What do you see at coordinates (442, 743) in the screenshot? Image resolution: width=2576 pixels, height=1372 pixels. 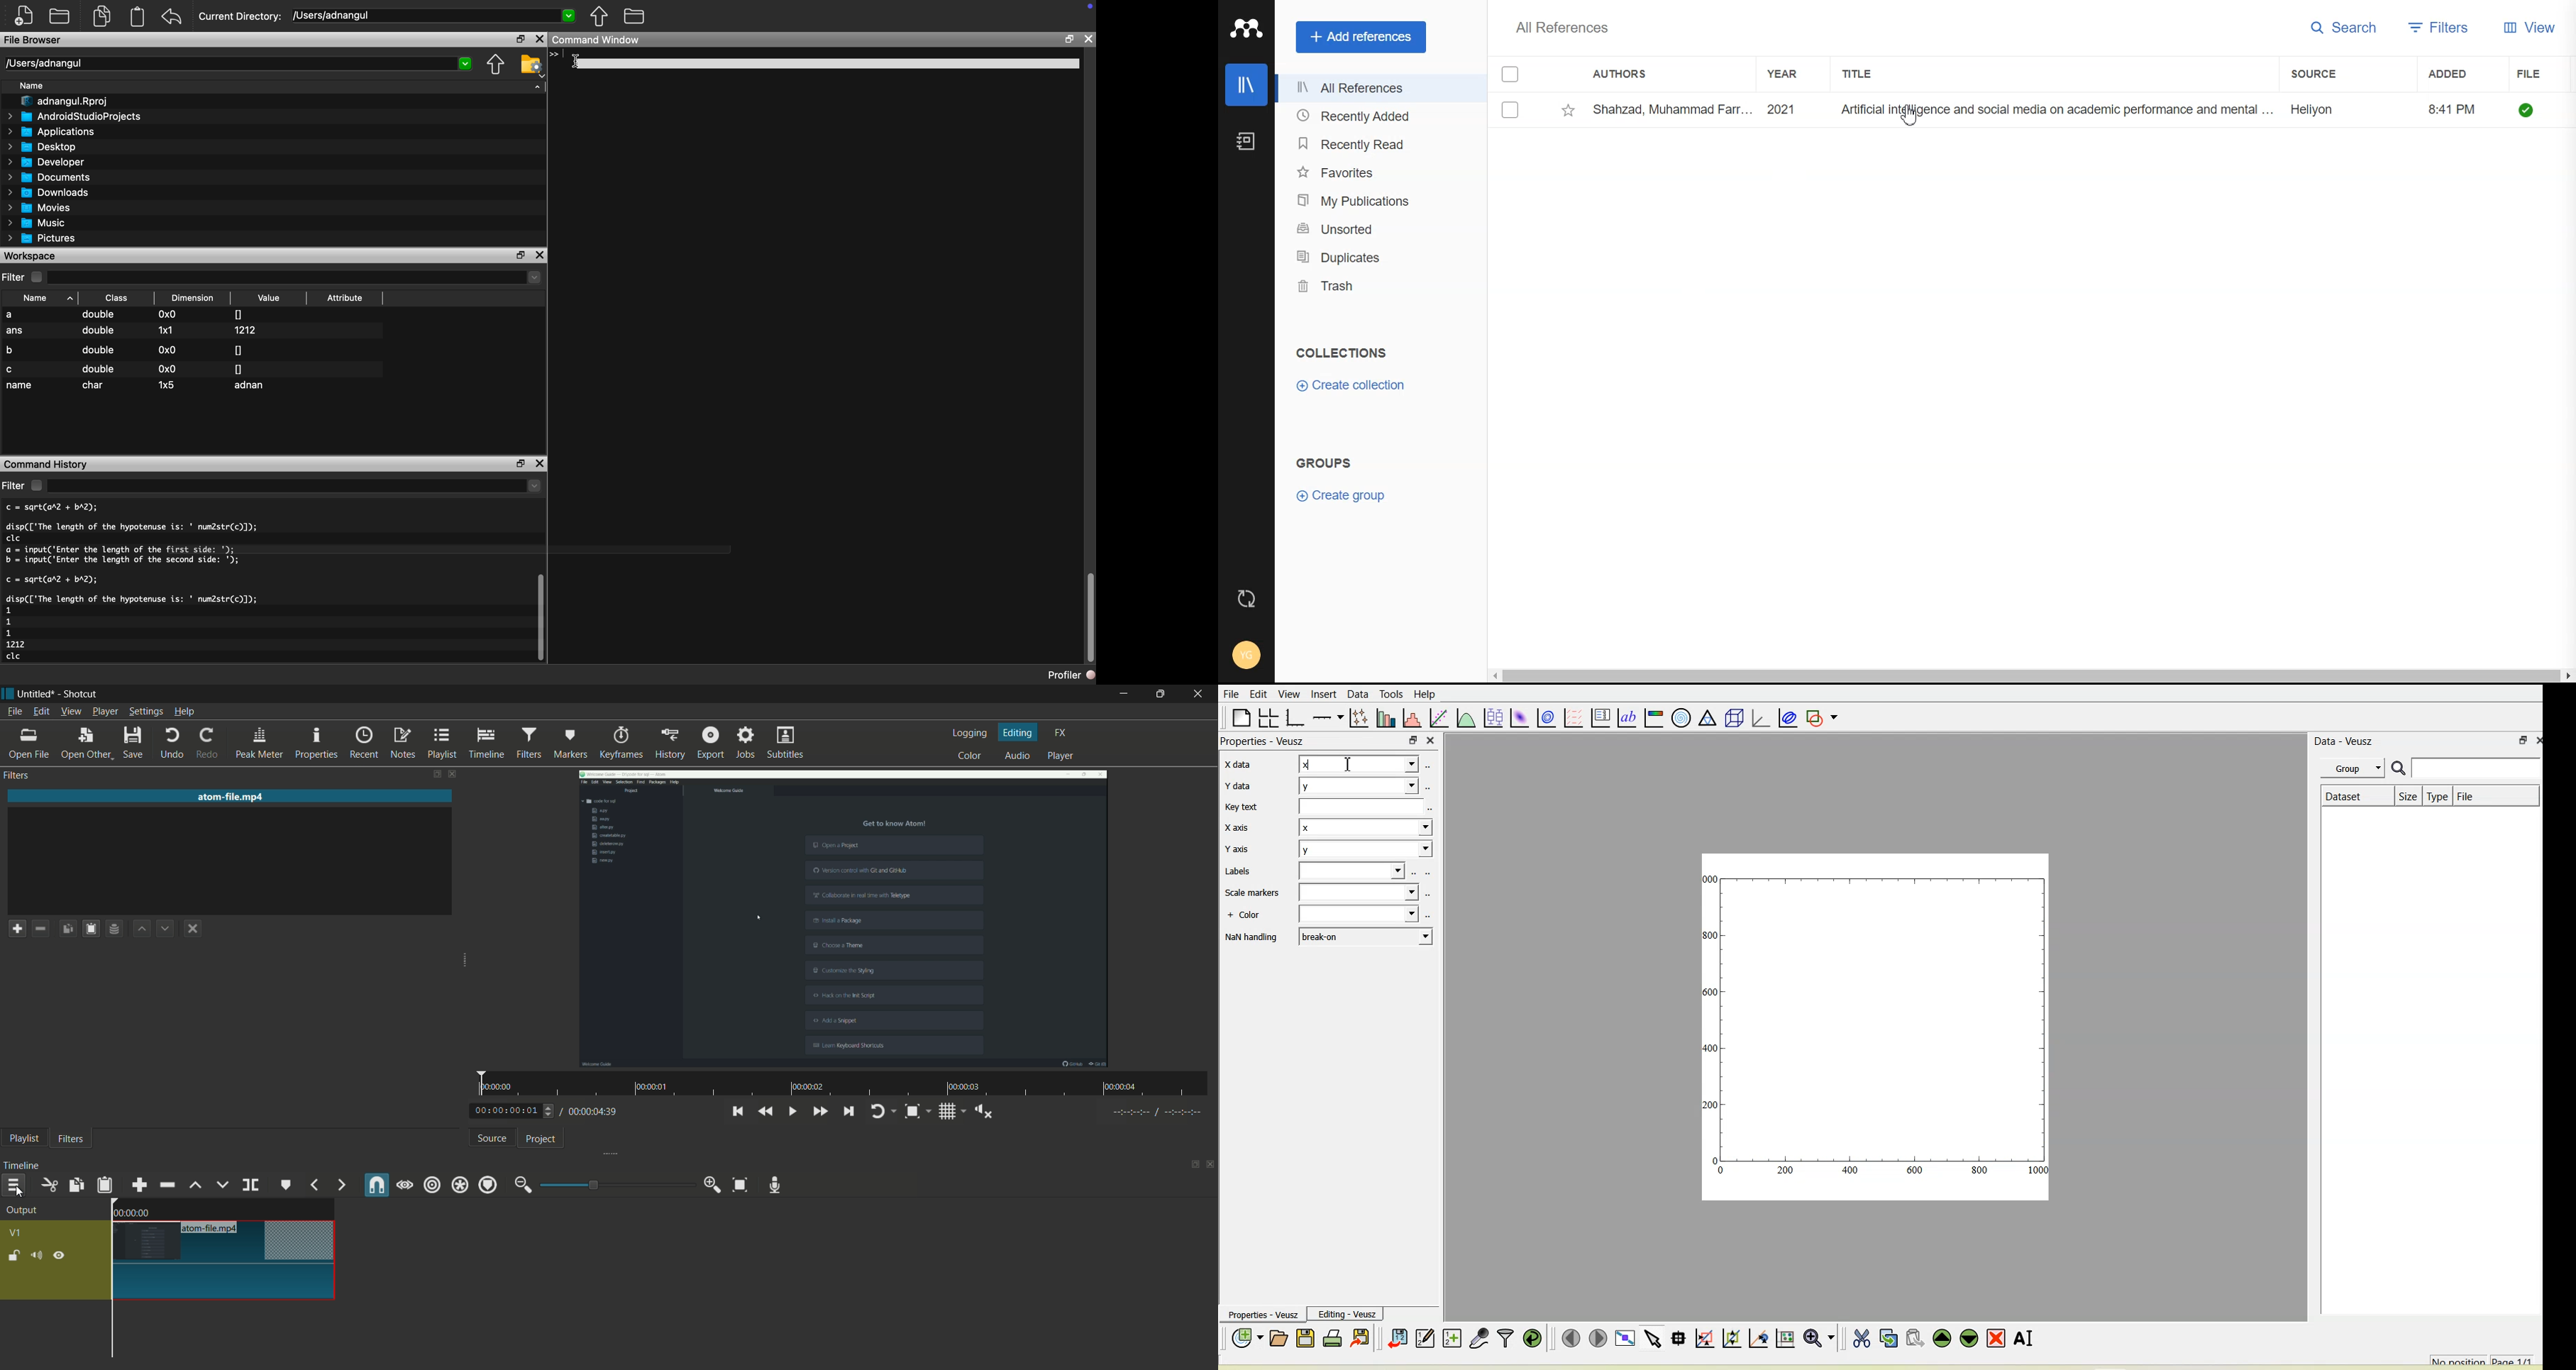 I see `playlist` at bounding box center [442, 743].